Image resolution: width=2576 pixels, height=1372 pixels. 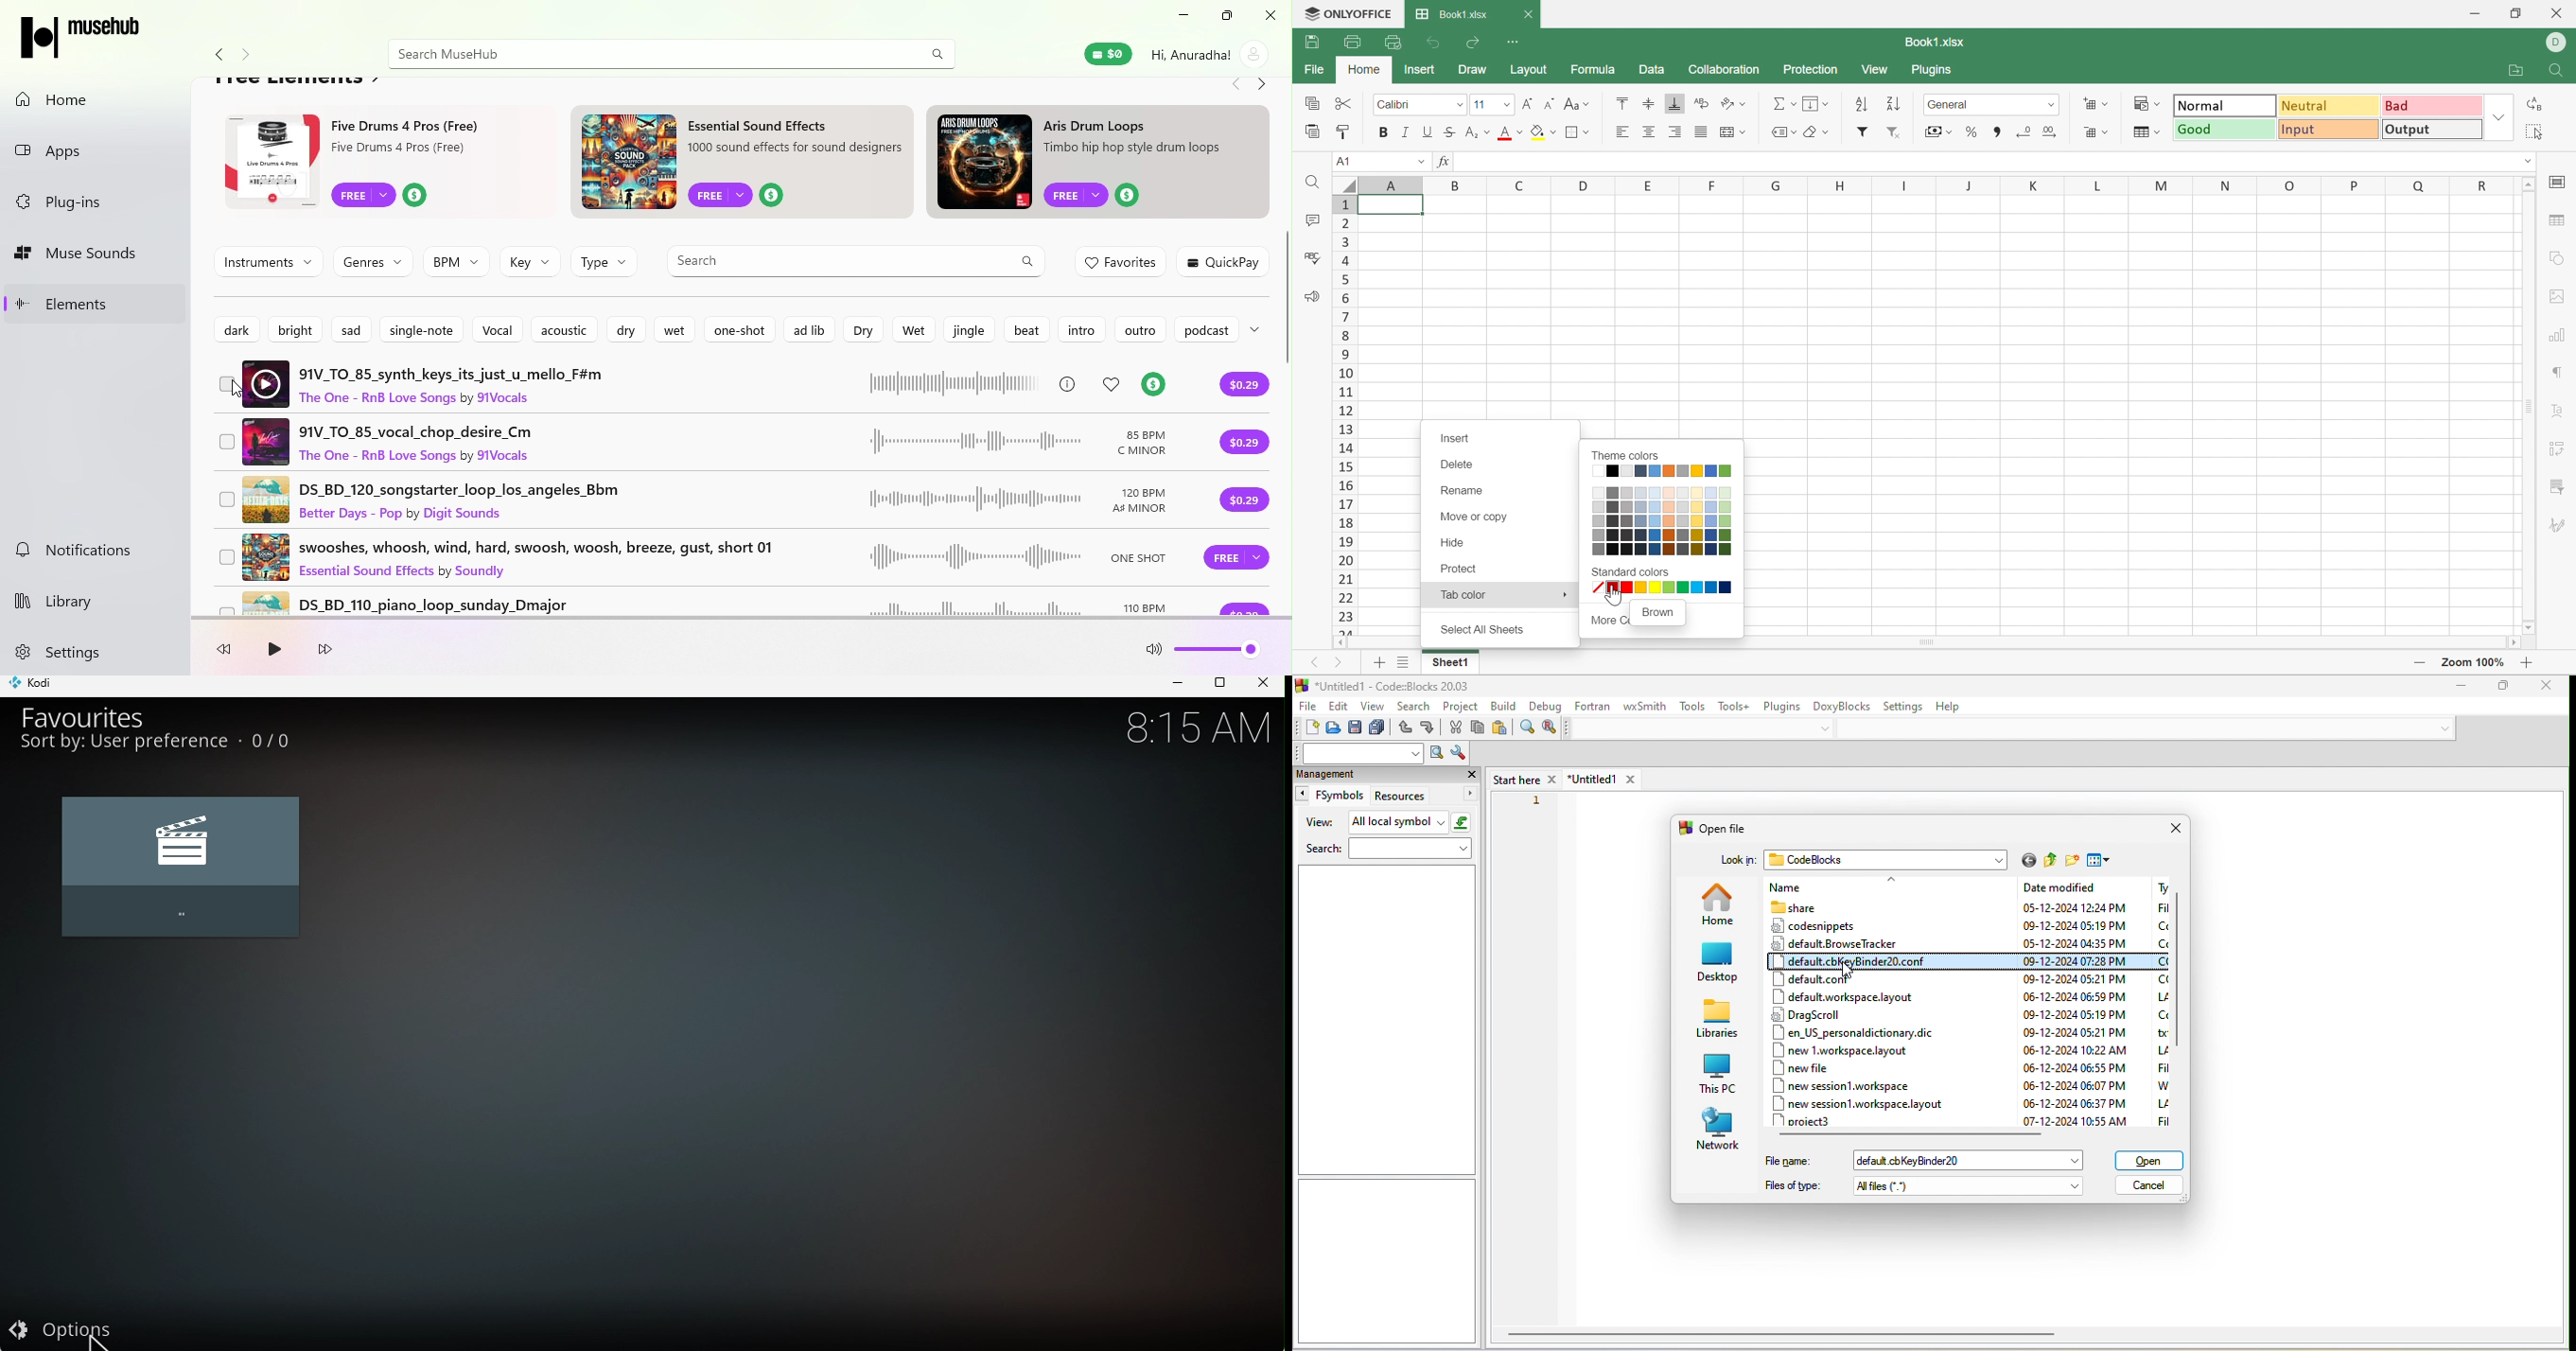 I want to click on Podcast, so click(x=1204, y=331).